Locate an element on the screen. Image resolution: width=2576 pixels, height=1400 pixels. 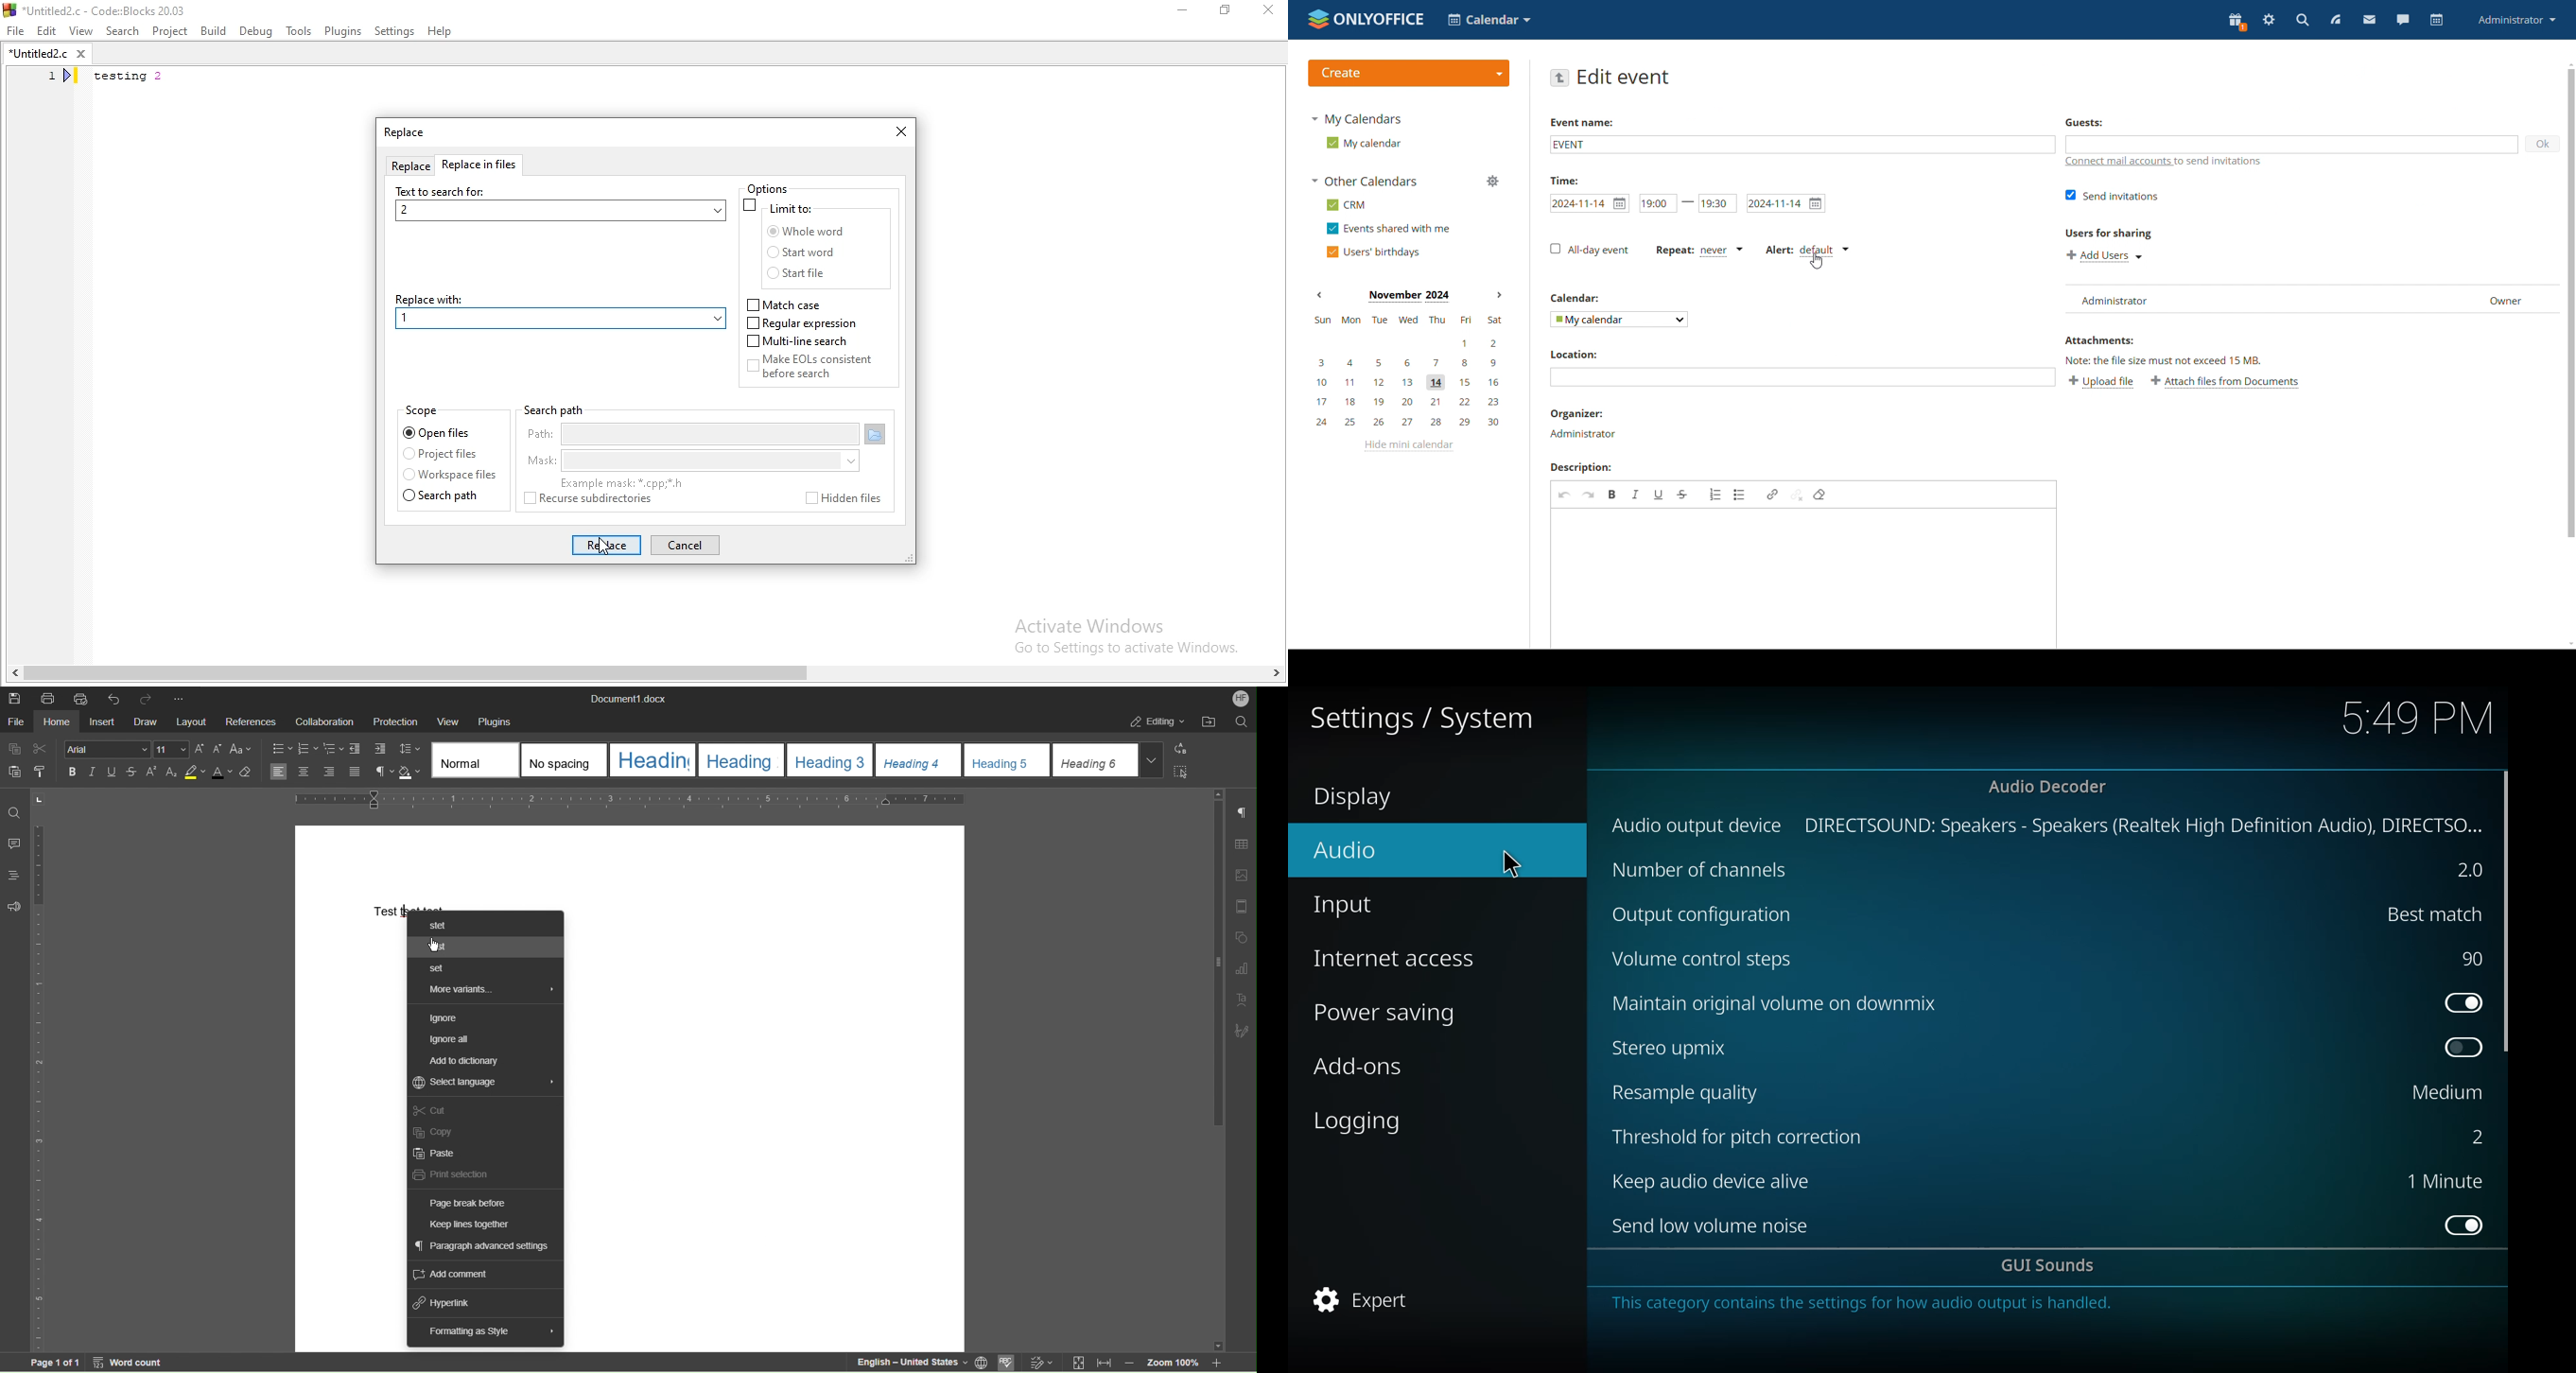
settings system is located at coordinates (1431, 716).